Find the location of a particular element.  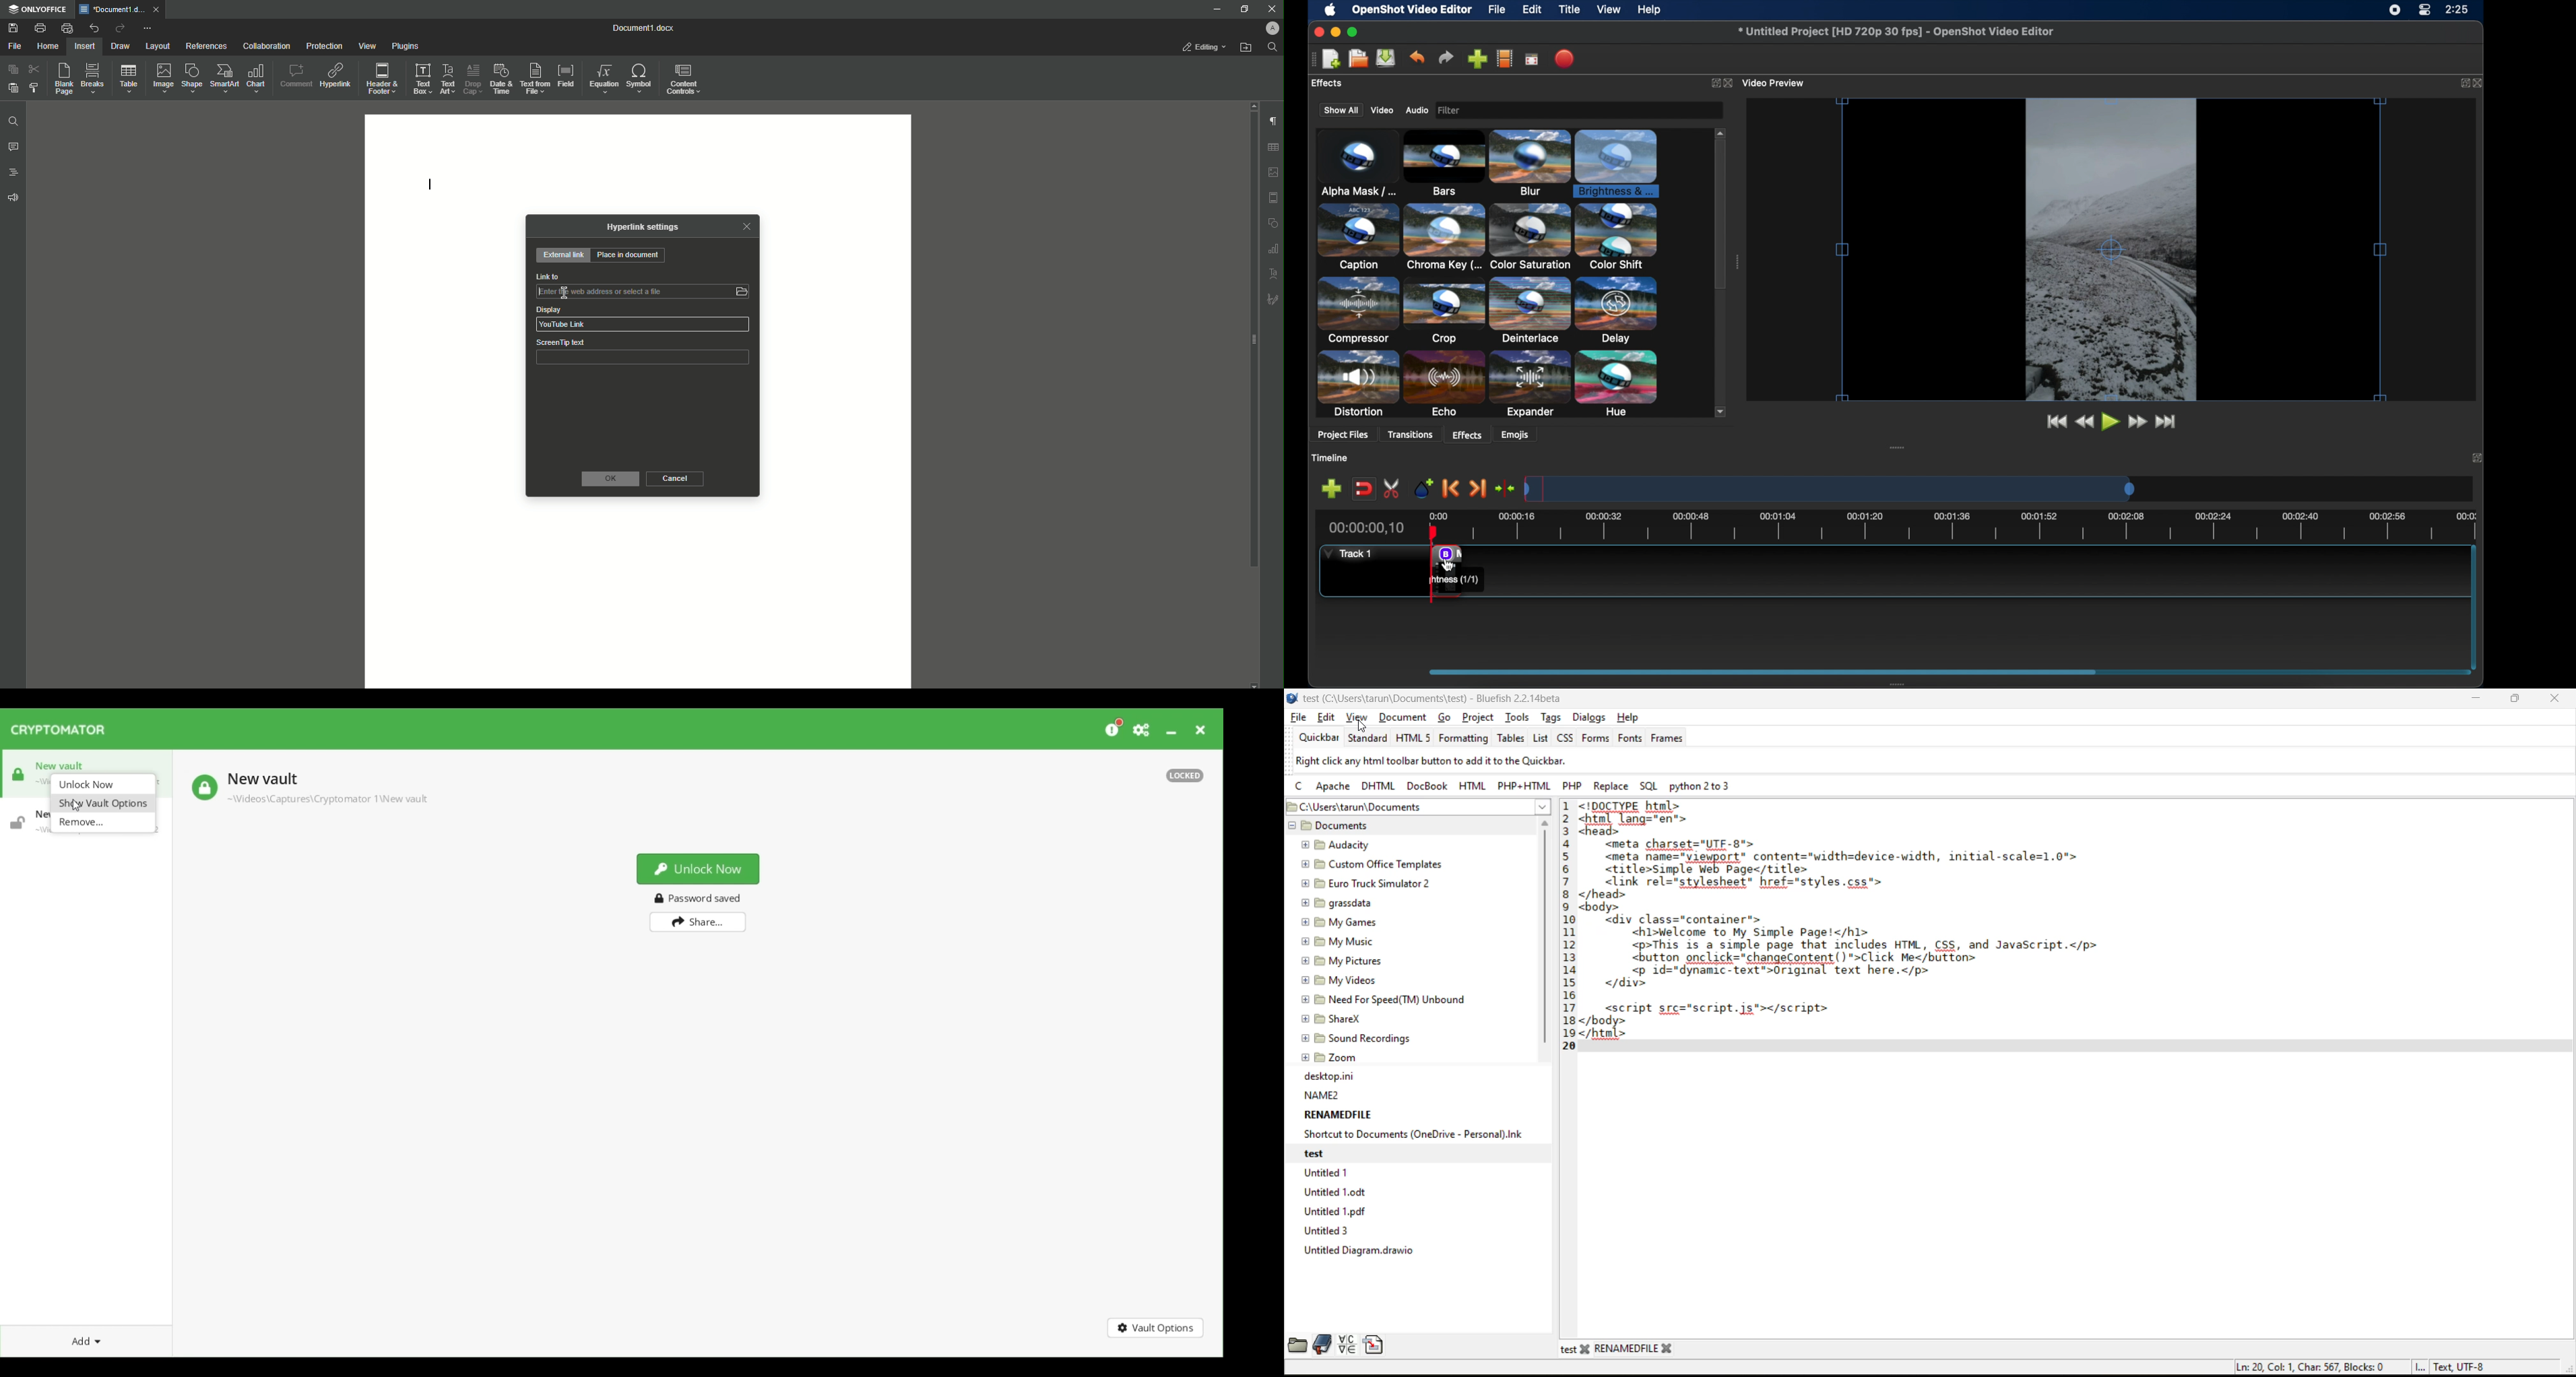

Shape is located at coordinates (192, 78).